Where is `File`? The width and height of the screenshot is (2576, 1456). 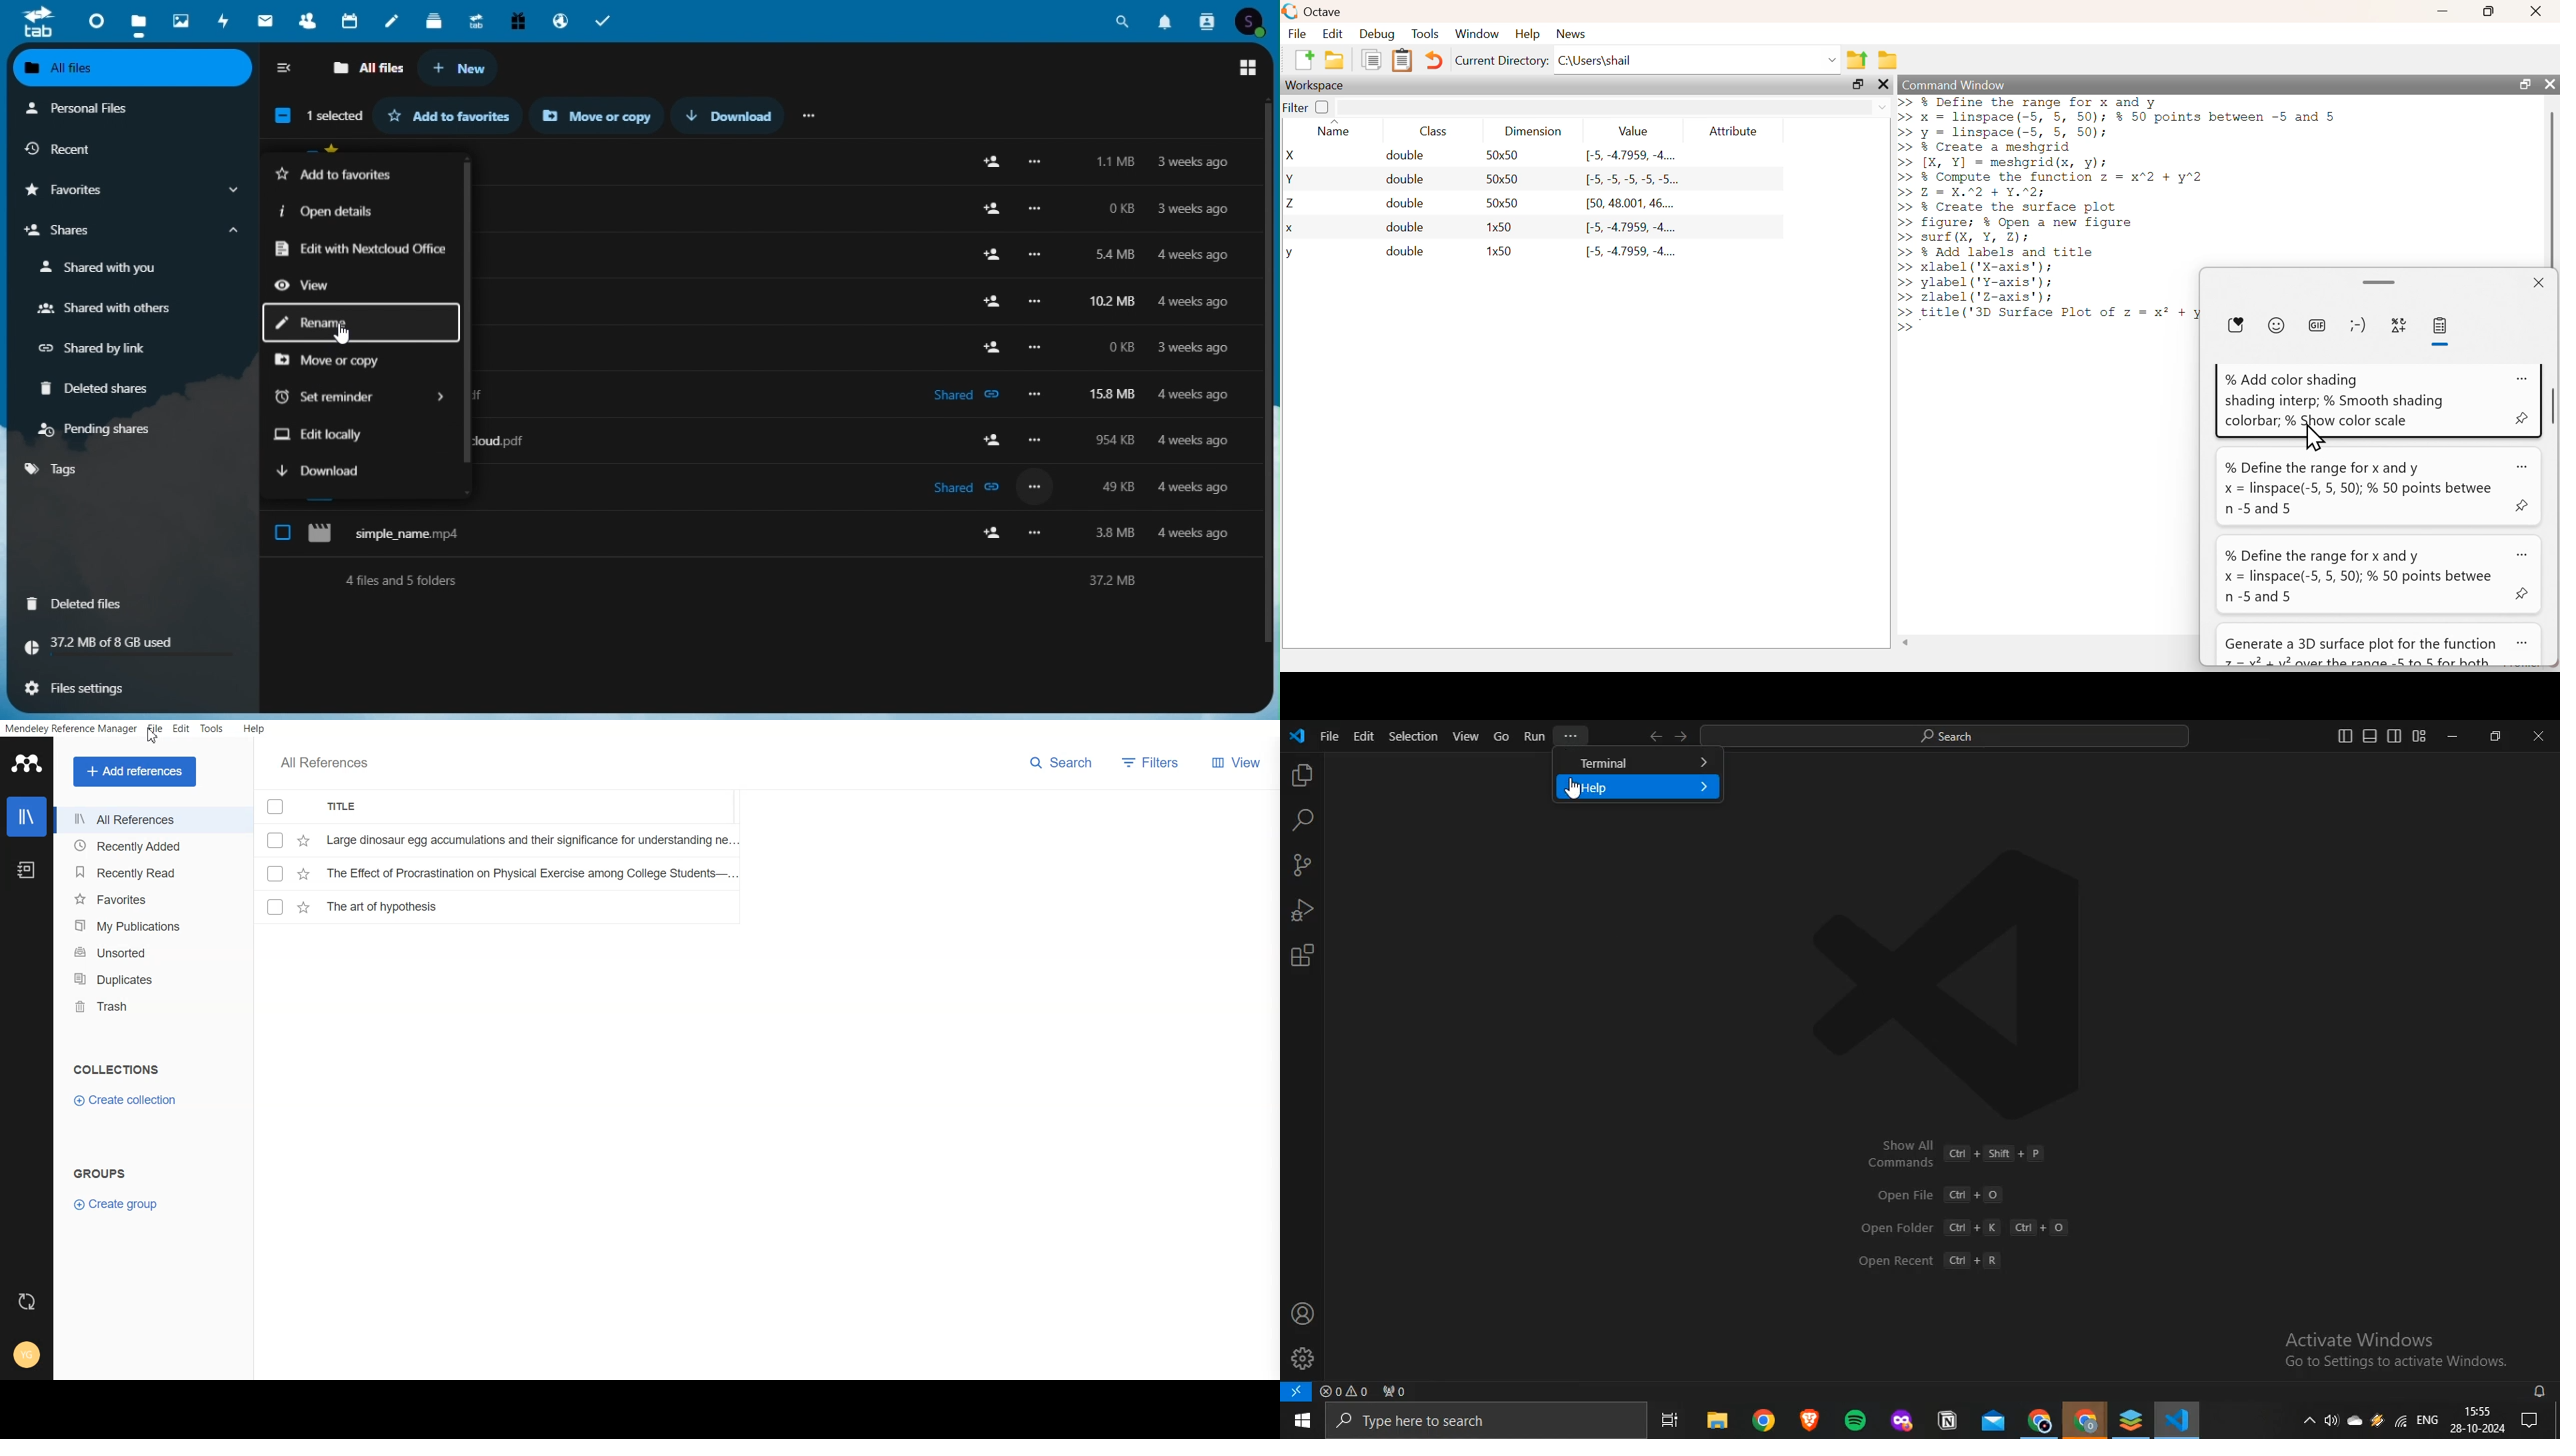
File is located at coordinates (1297, 33).